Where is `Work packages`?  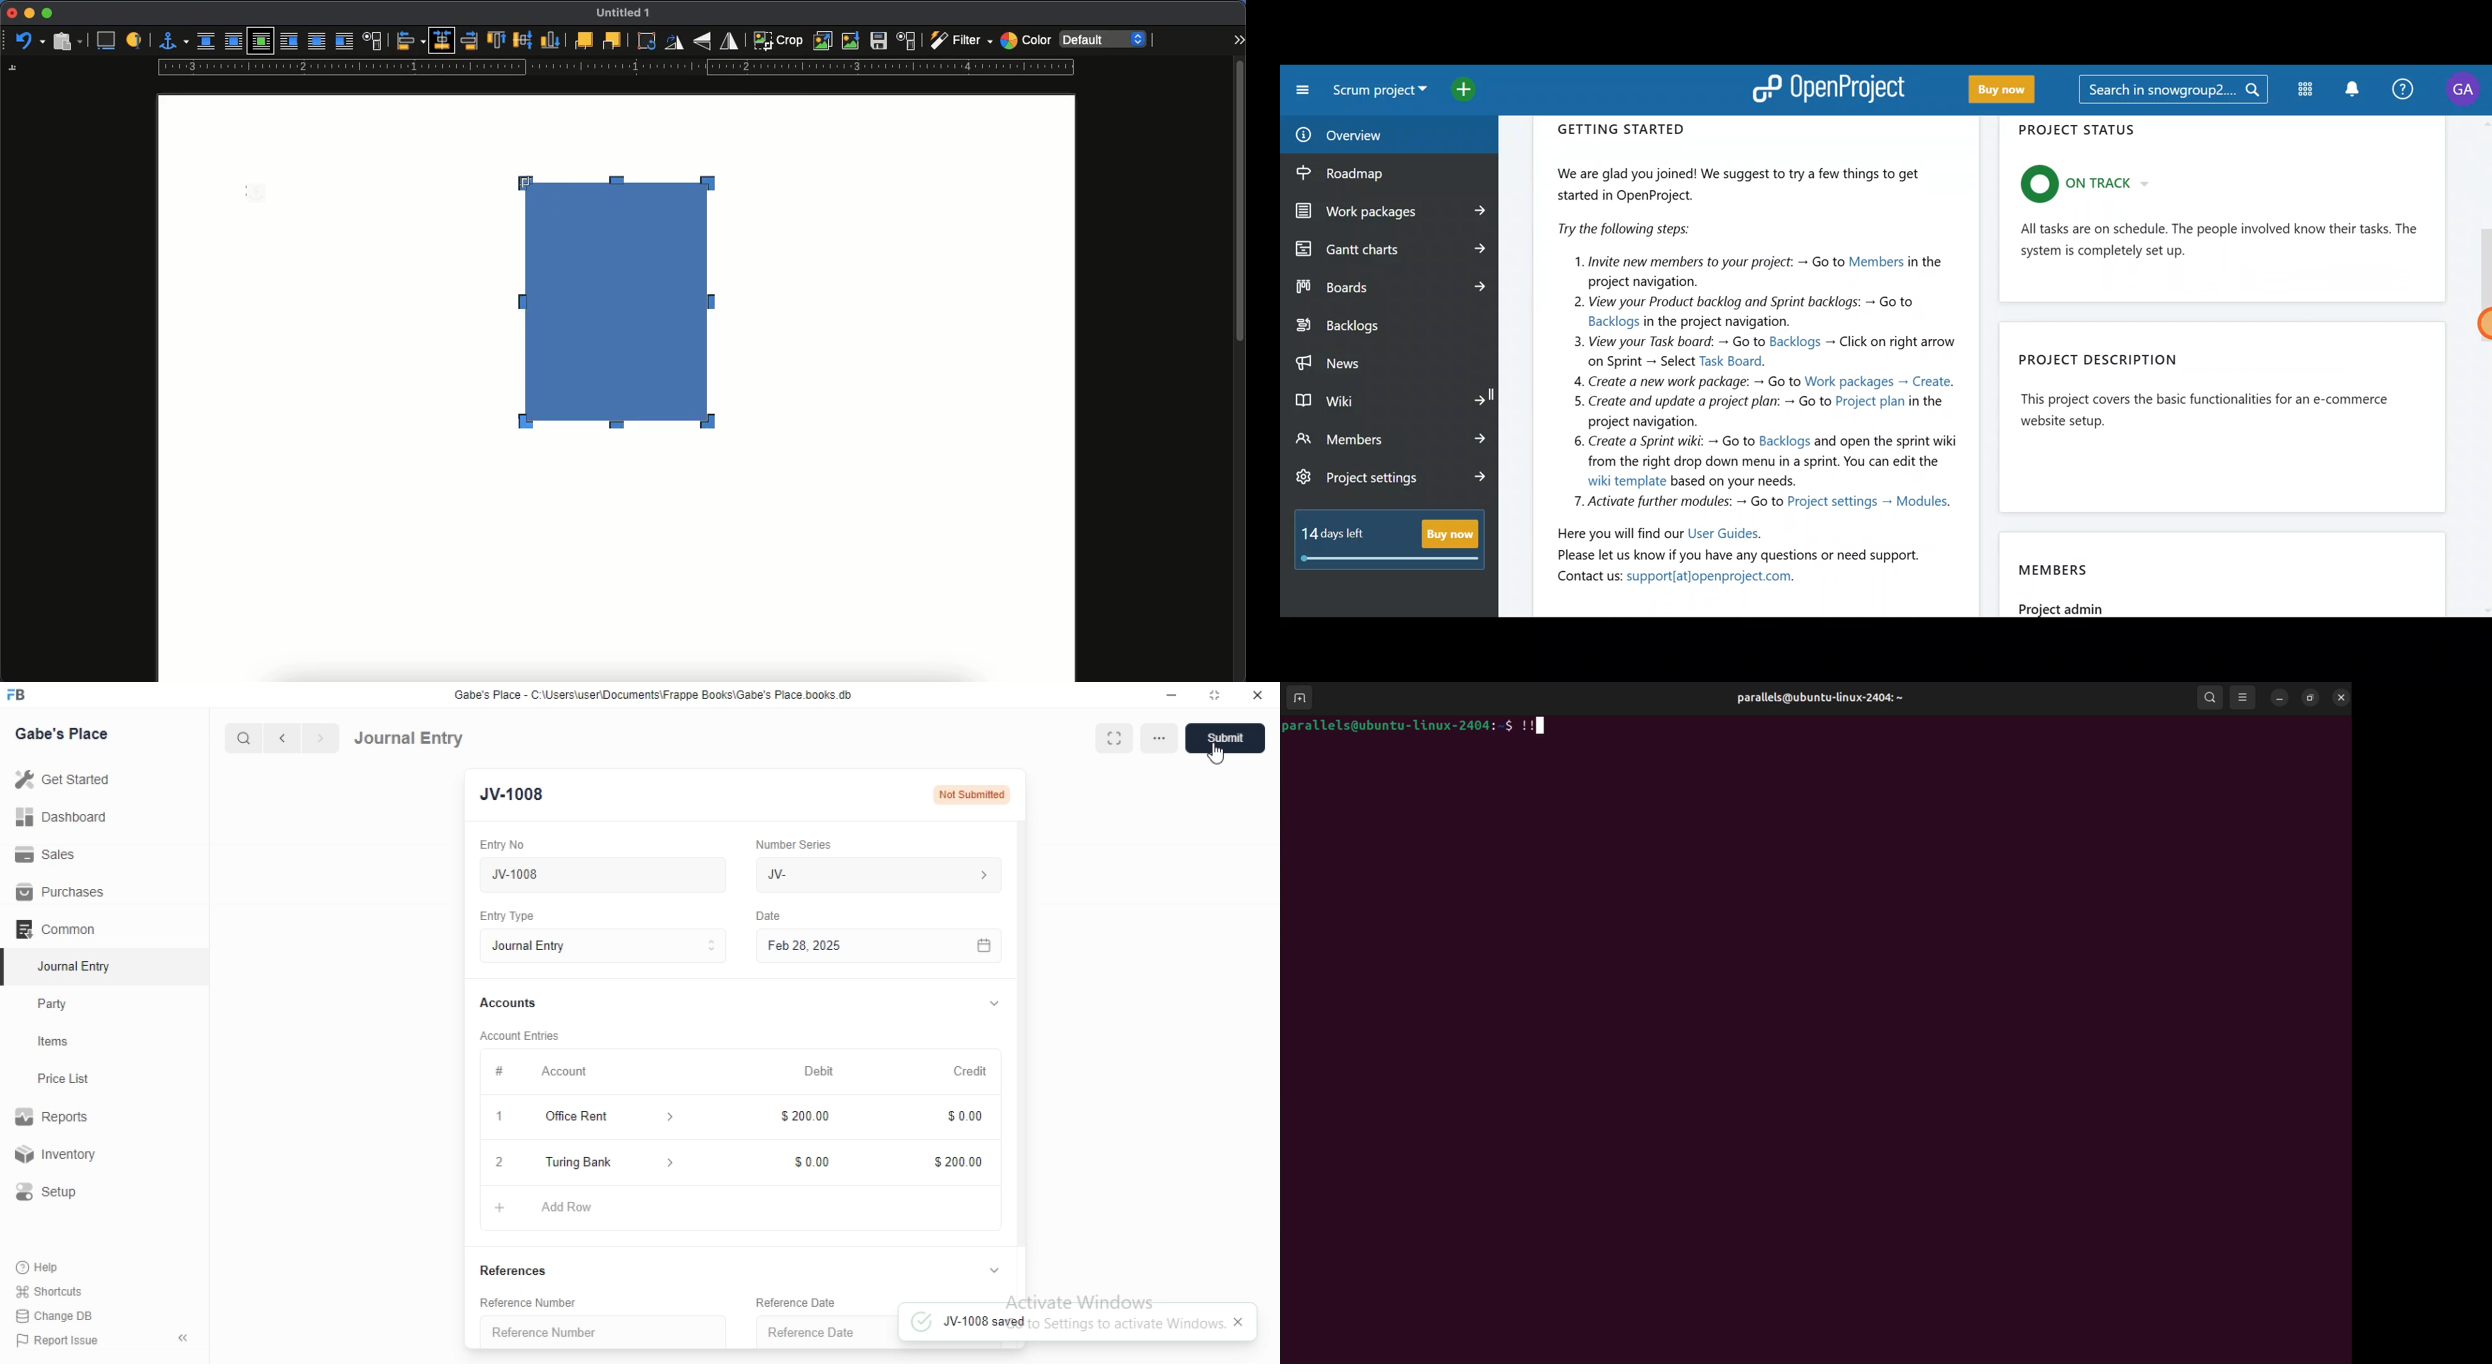 Work packages is located at coordinates (1391, 212).